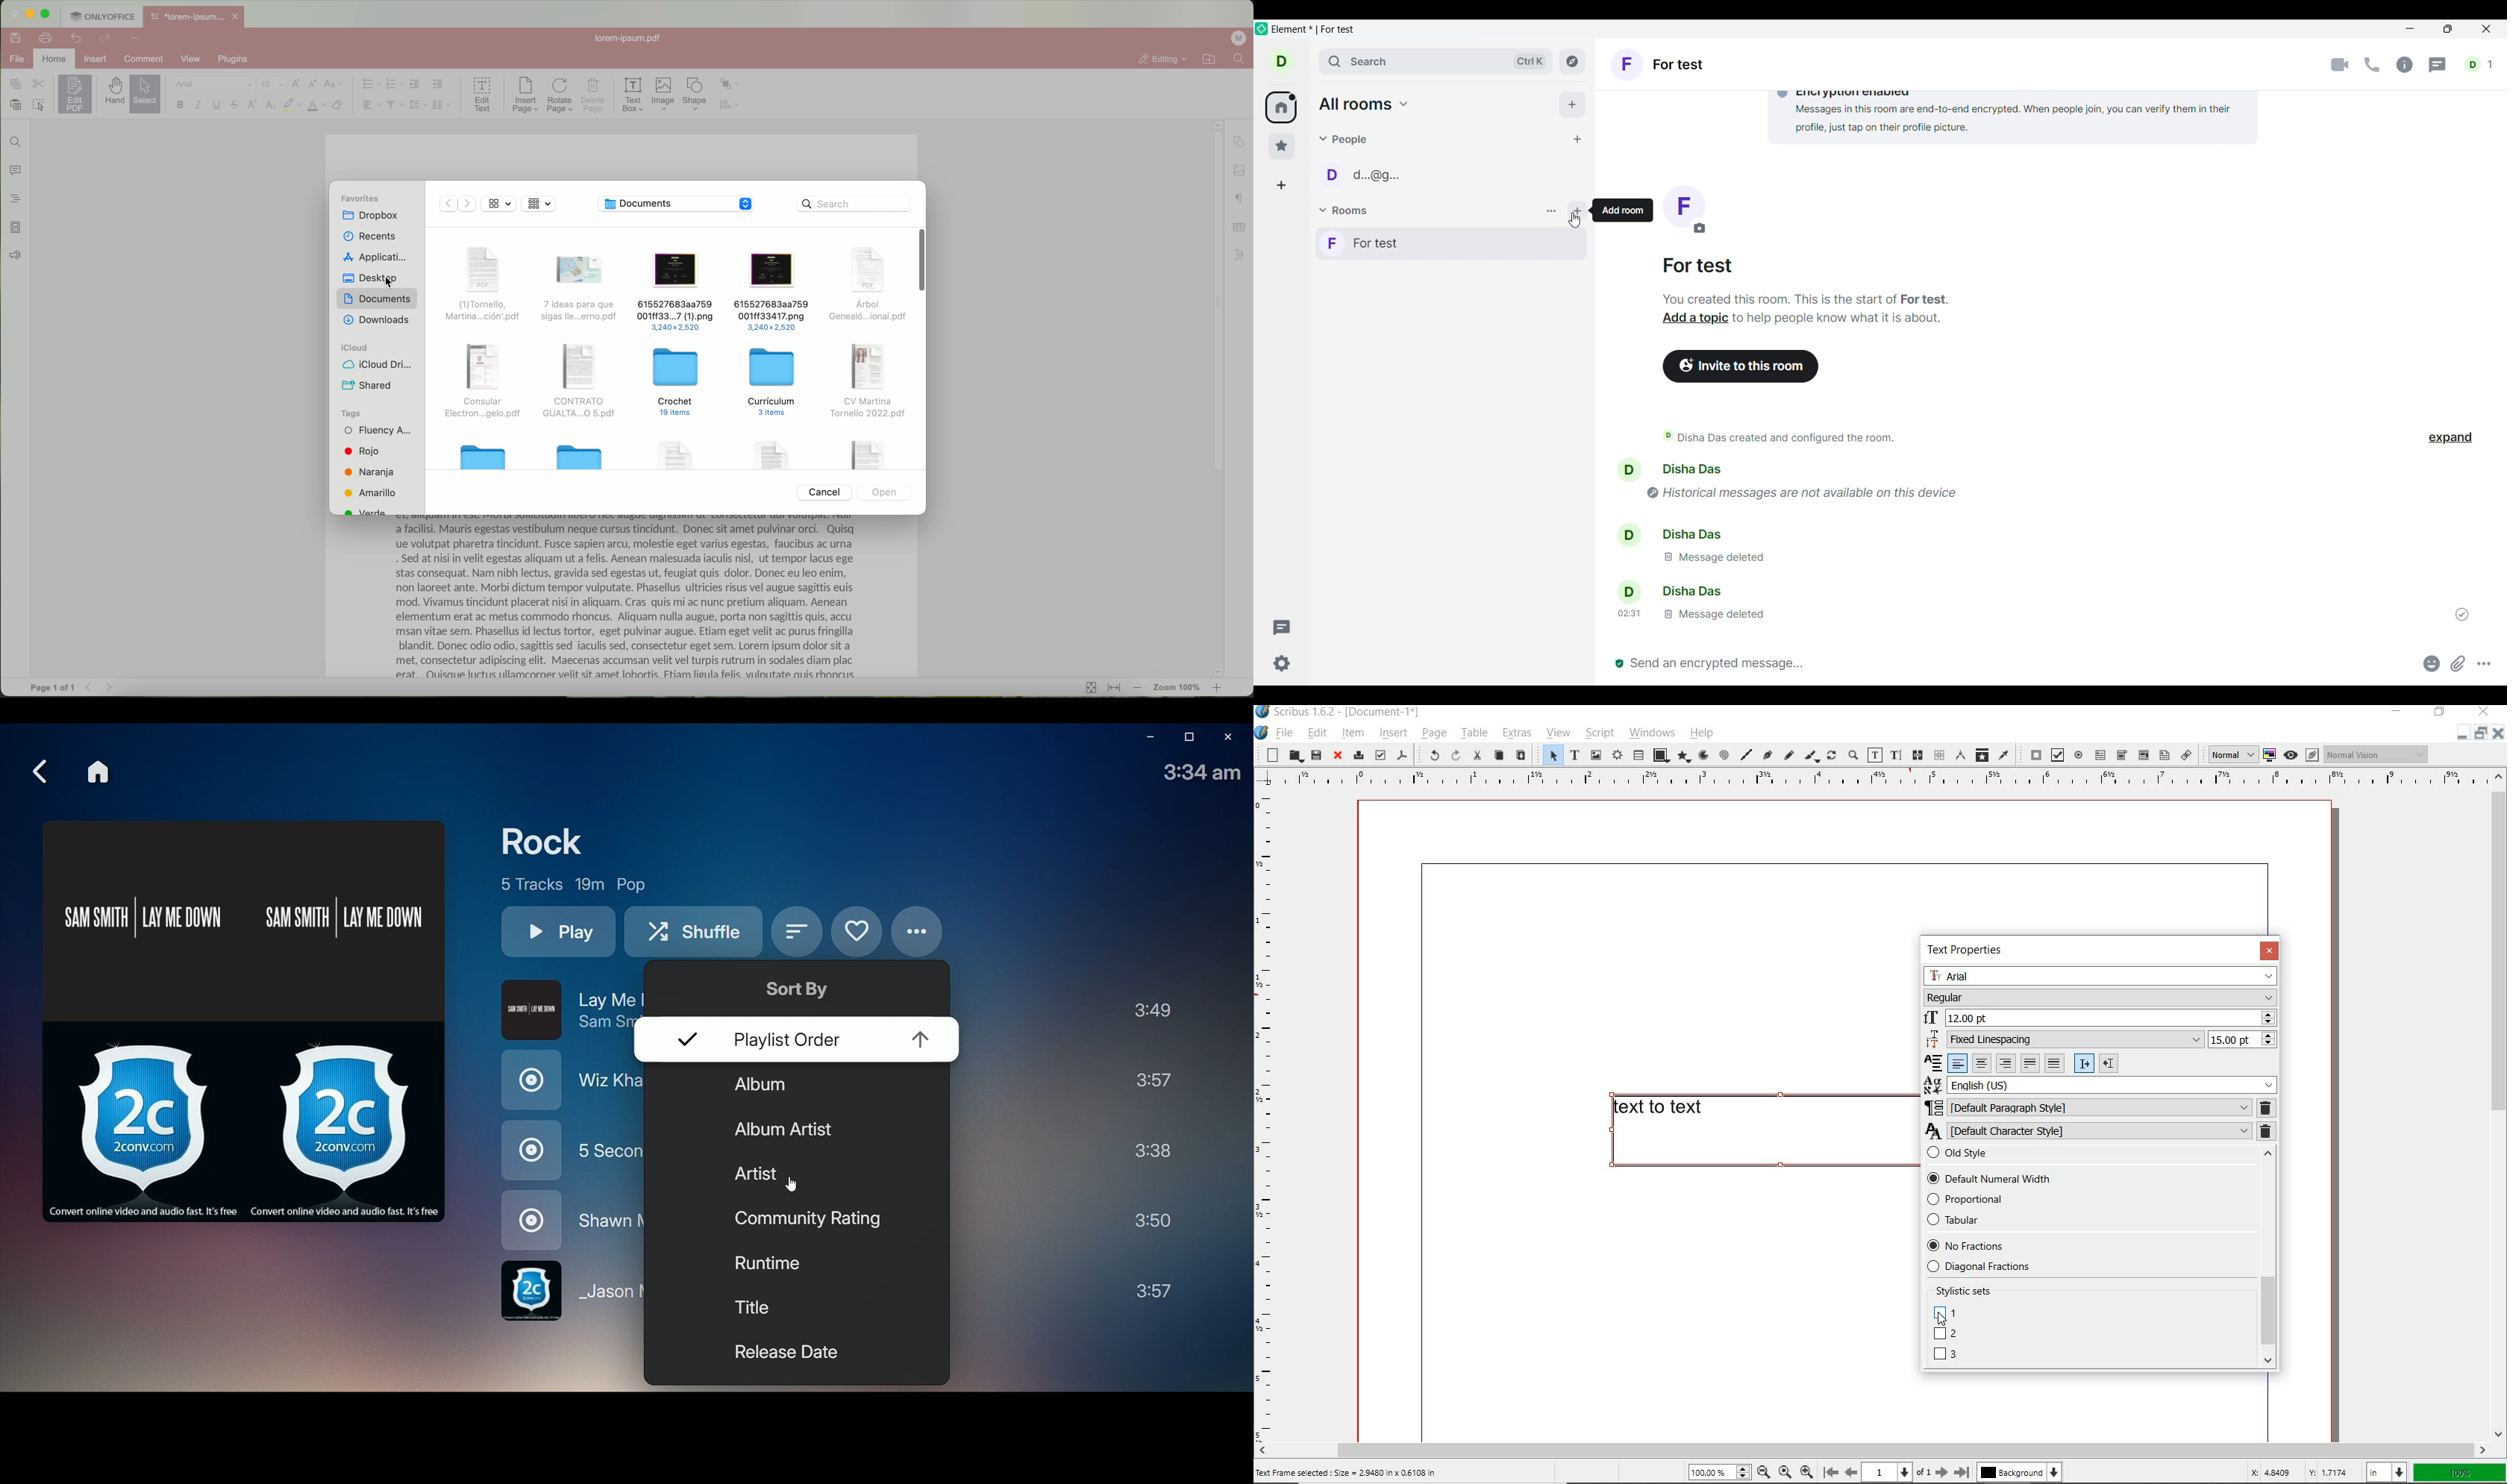  I want to click on Normal vision, so click(2376, 755).